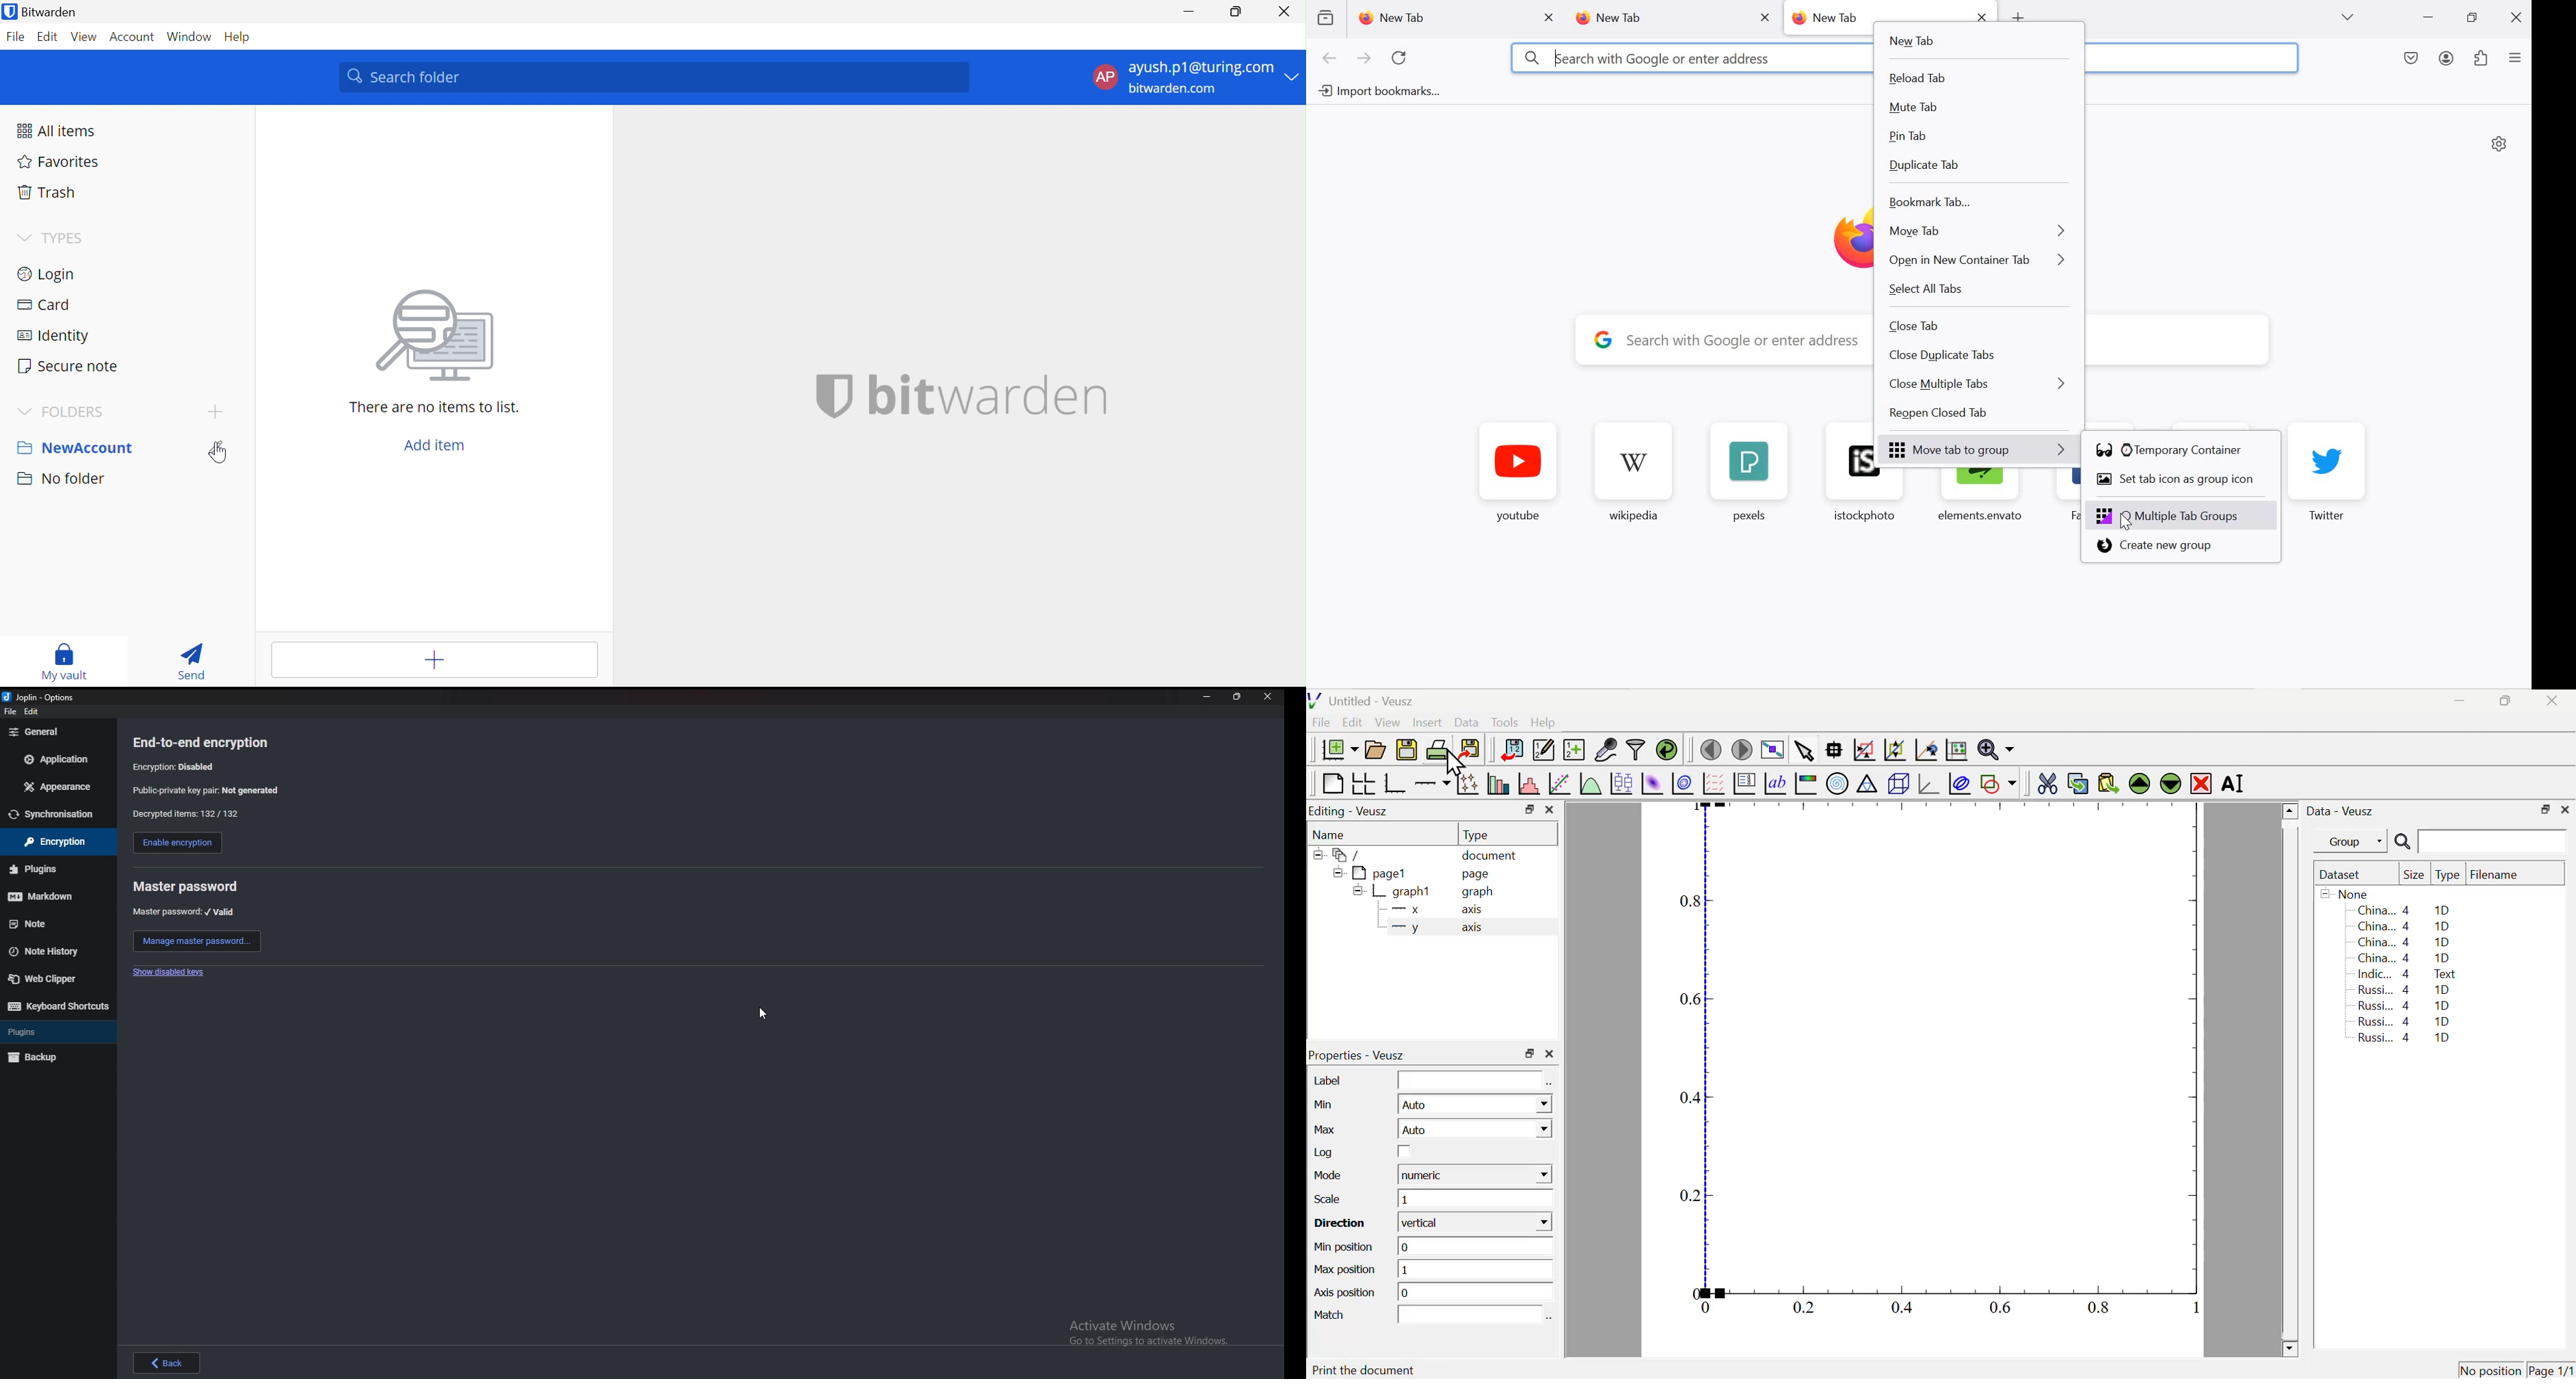 The width and height of the screenshot is (2576, 1400). Describe the element at coordinates (2472, 18) in the screenshot. I see `restore down` at that location.